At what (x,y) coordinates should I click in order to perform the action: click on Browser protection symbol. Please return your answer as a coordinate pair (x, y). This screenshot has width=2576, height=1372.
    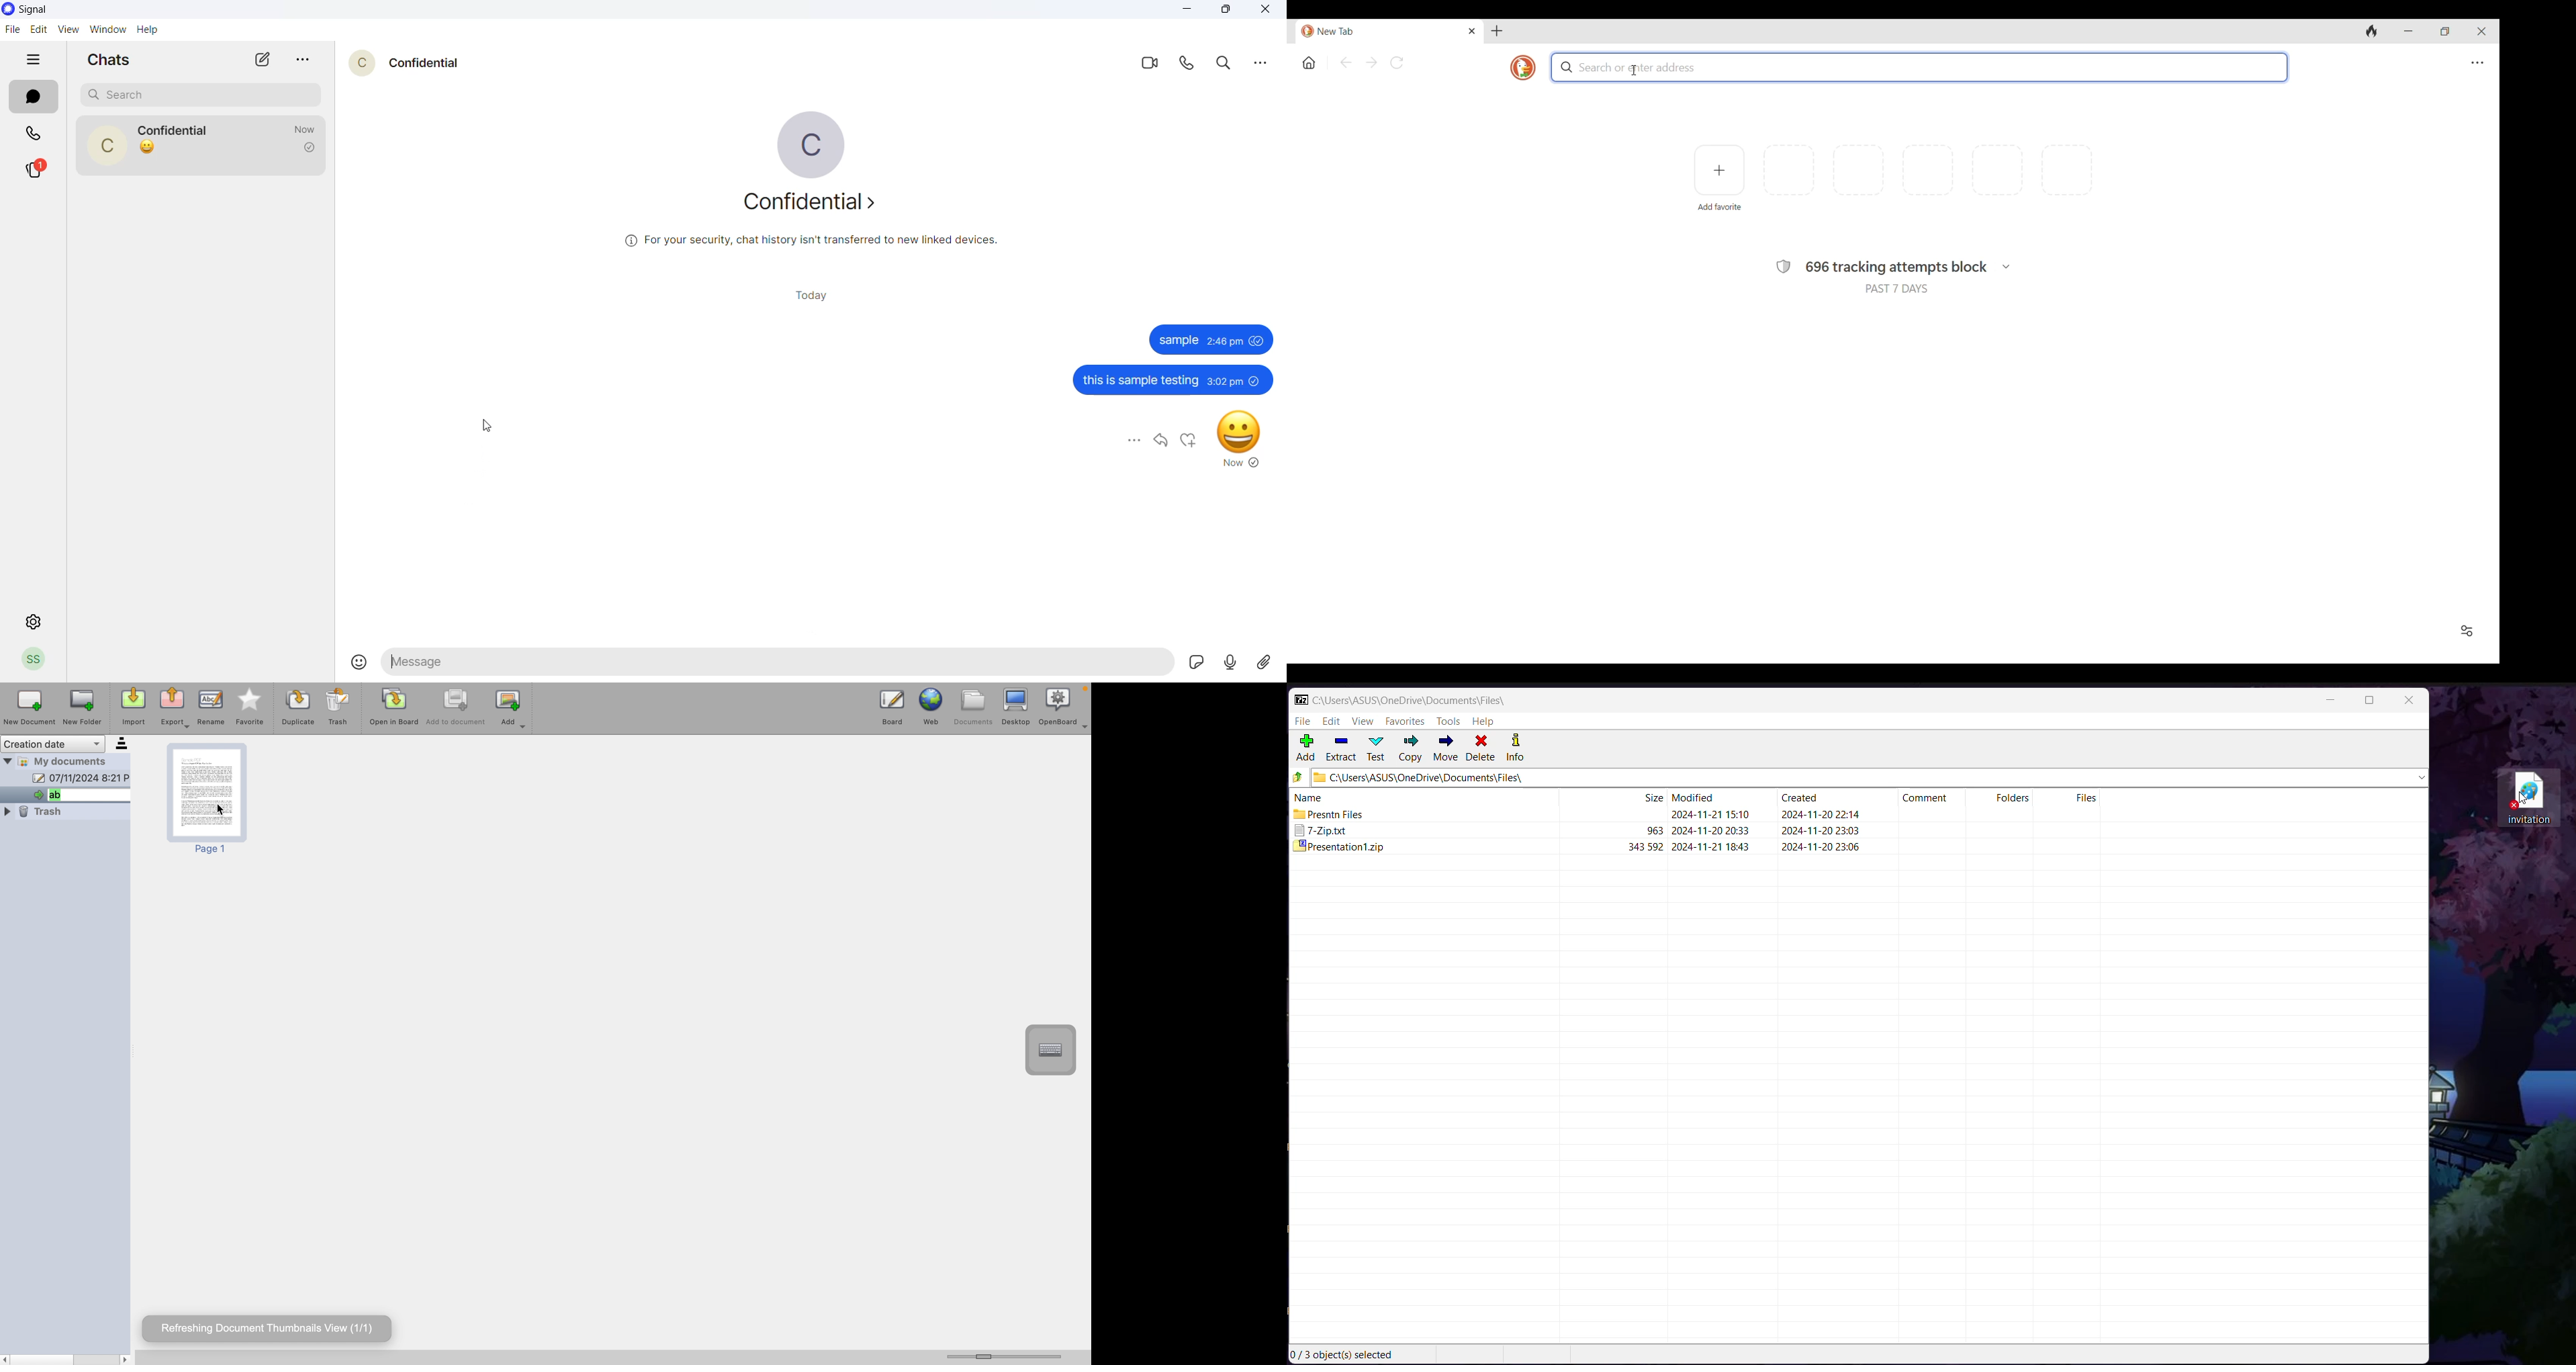
    Looking at the image, I should click on (1783, 267).